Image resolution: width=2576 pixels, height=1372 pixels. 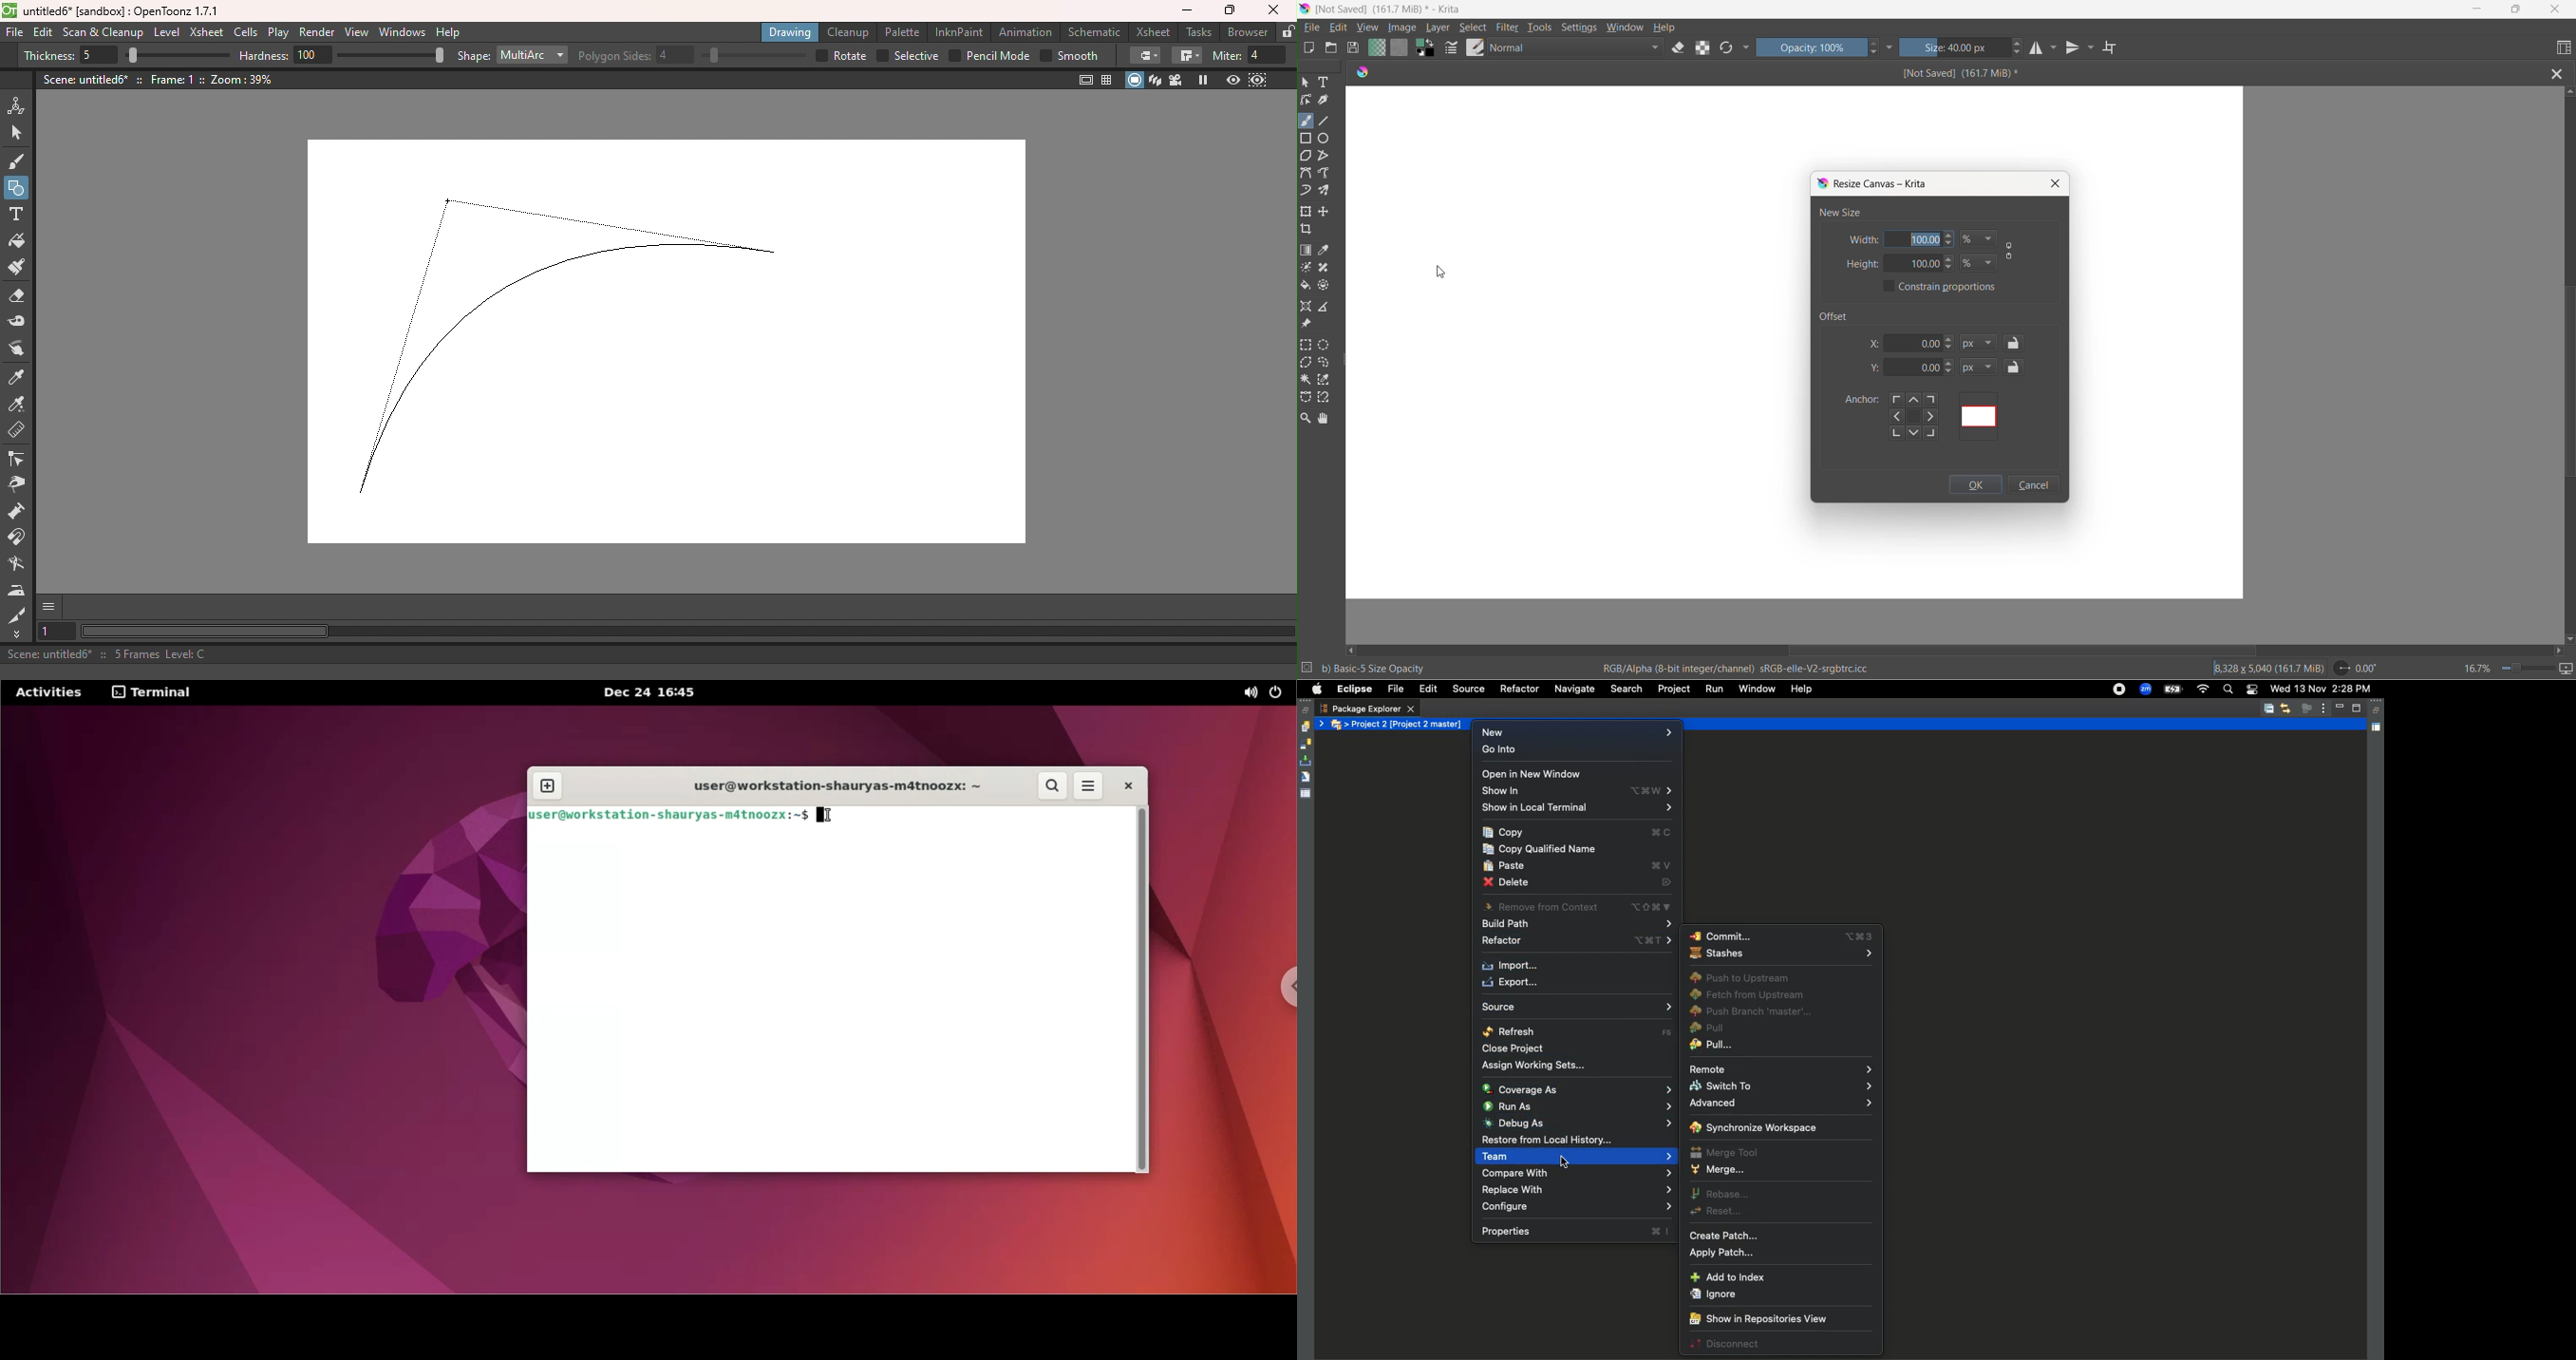 I want to click on Miter, so click(x=1250, y=56).